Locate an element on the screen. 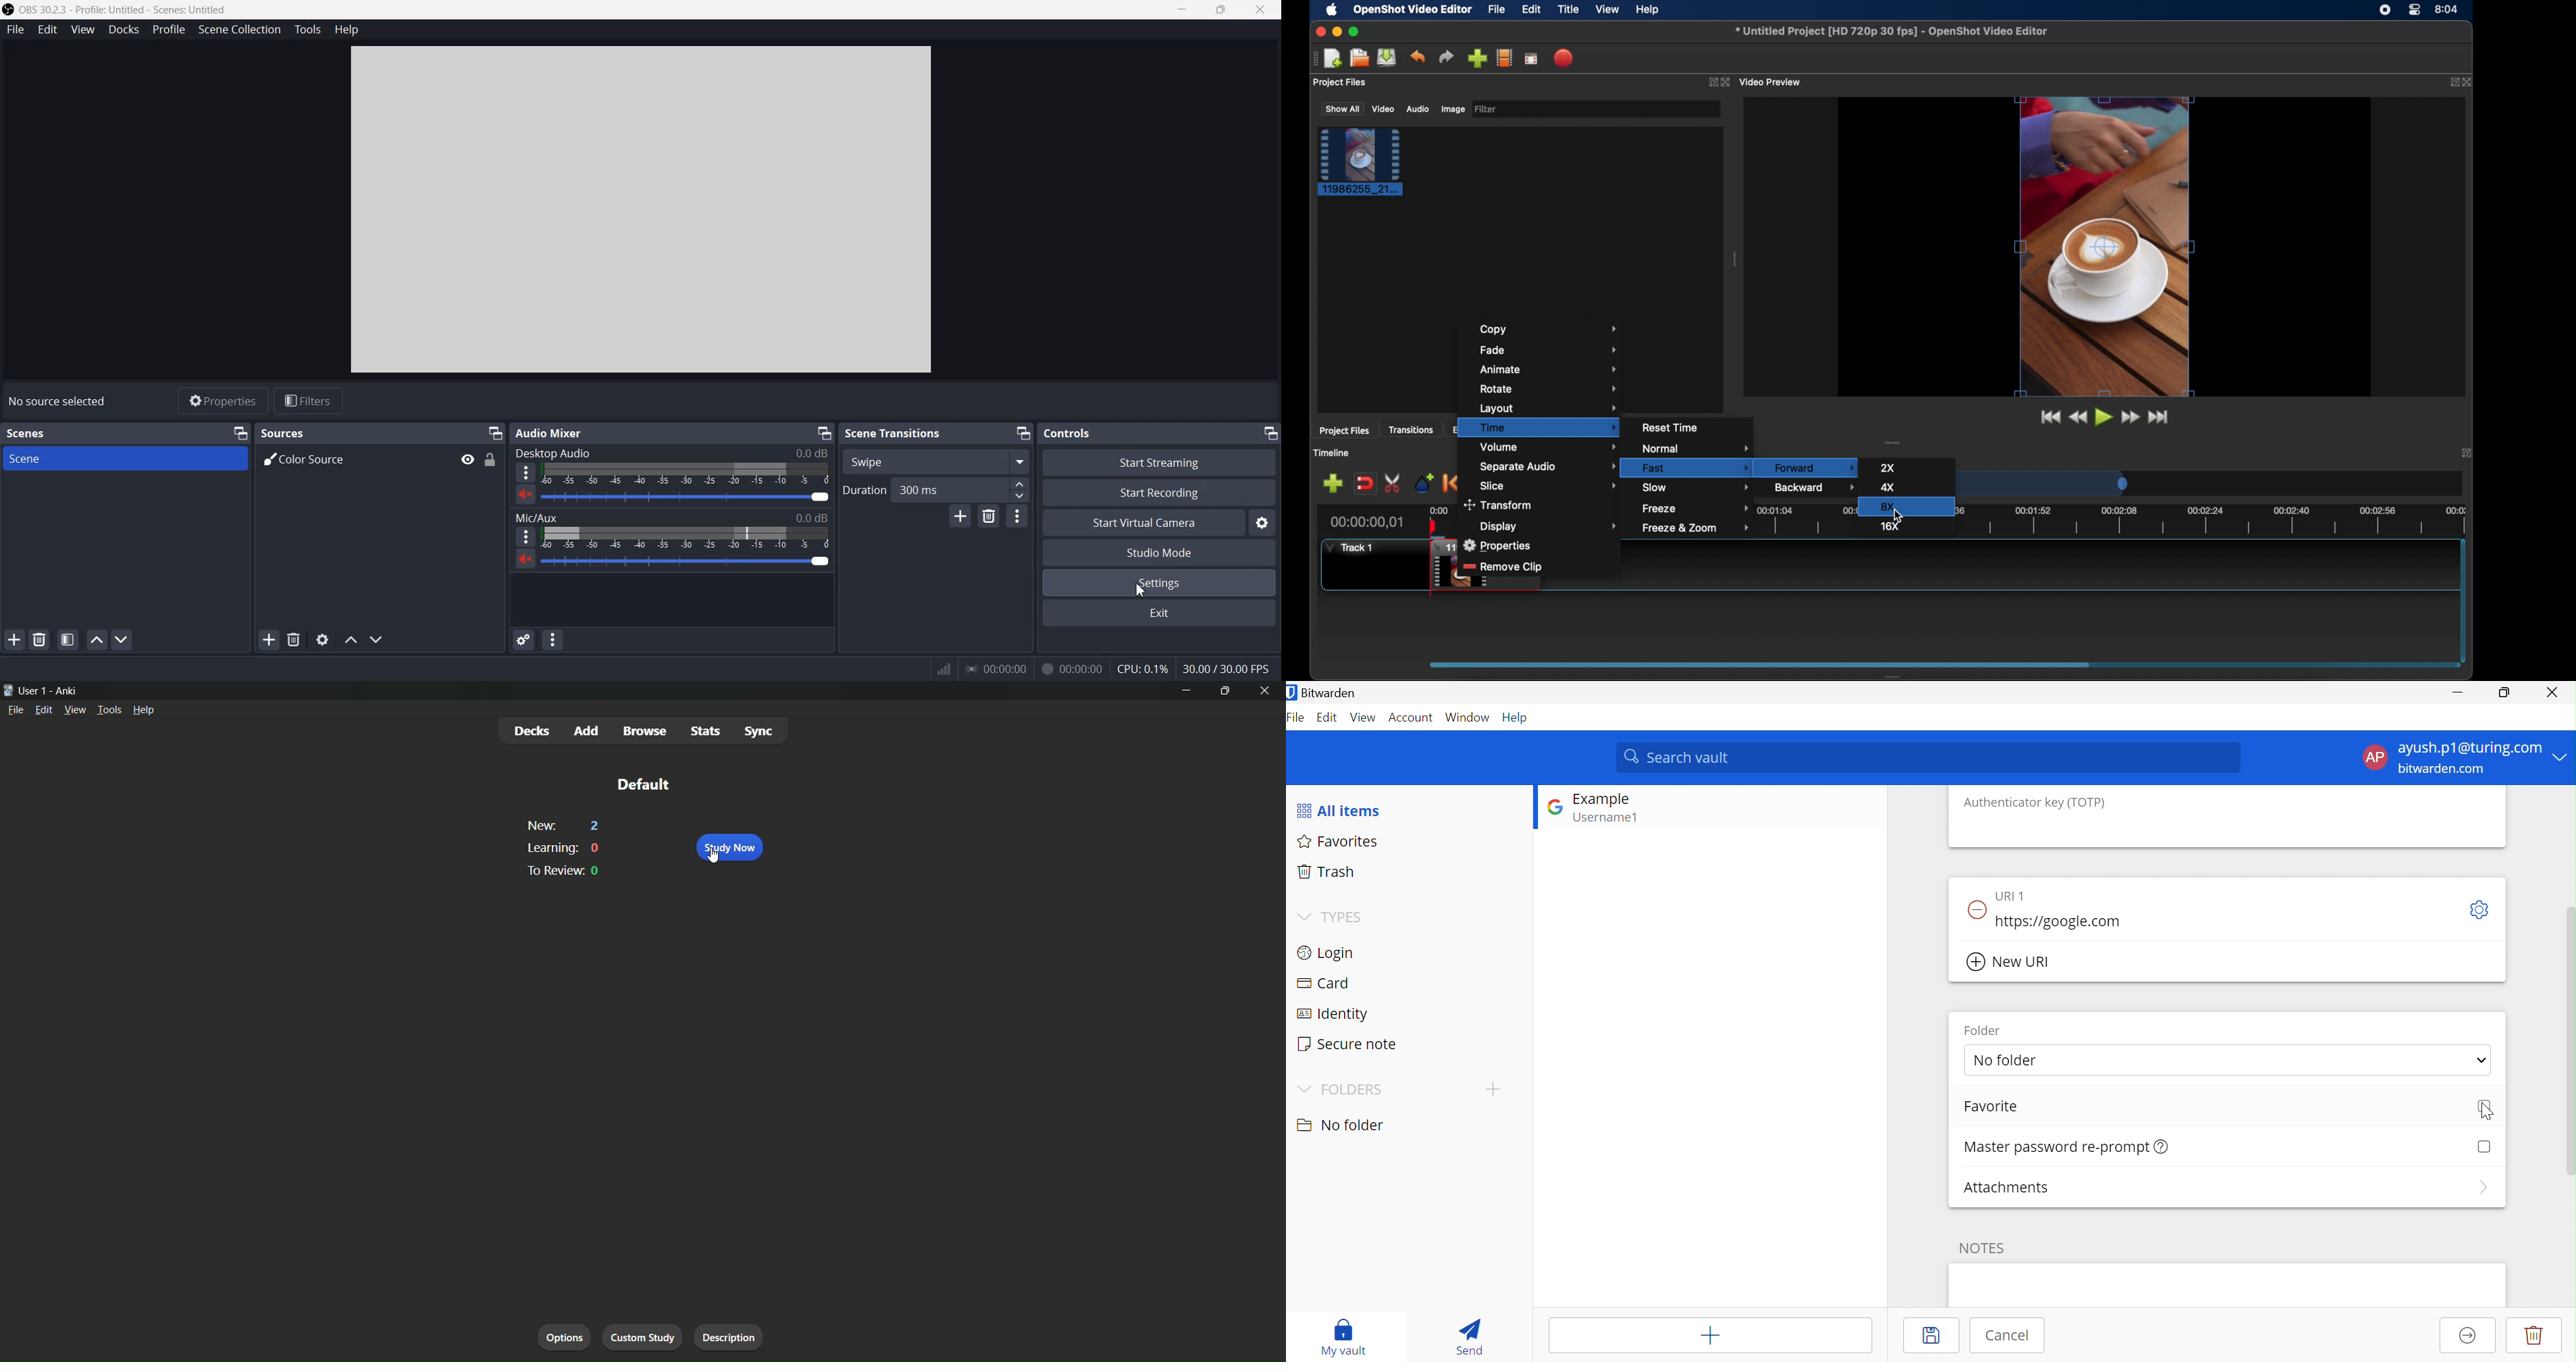  Favorite is located at coordinates (1990, 1106).